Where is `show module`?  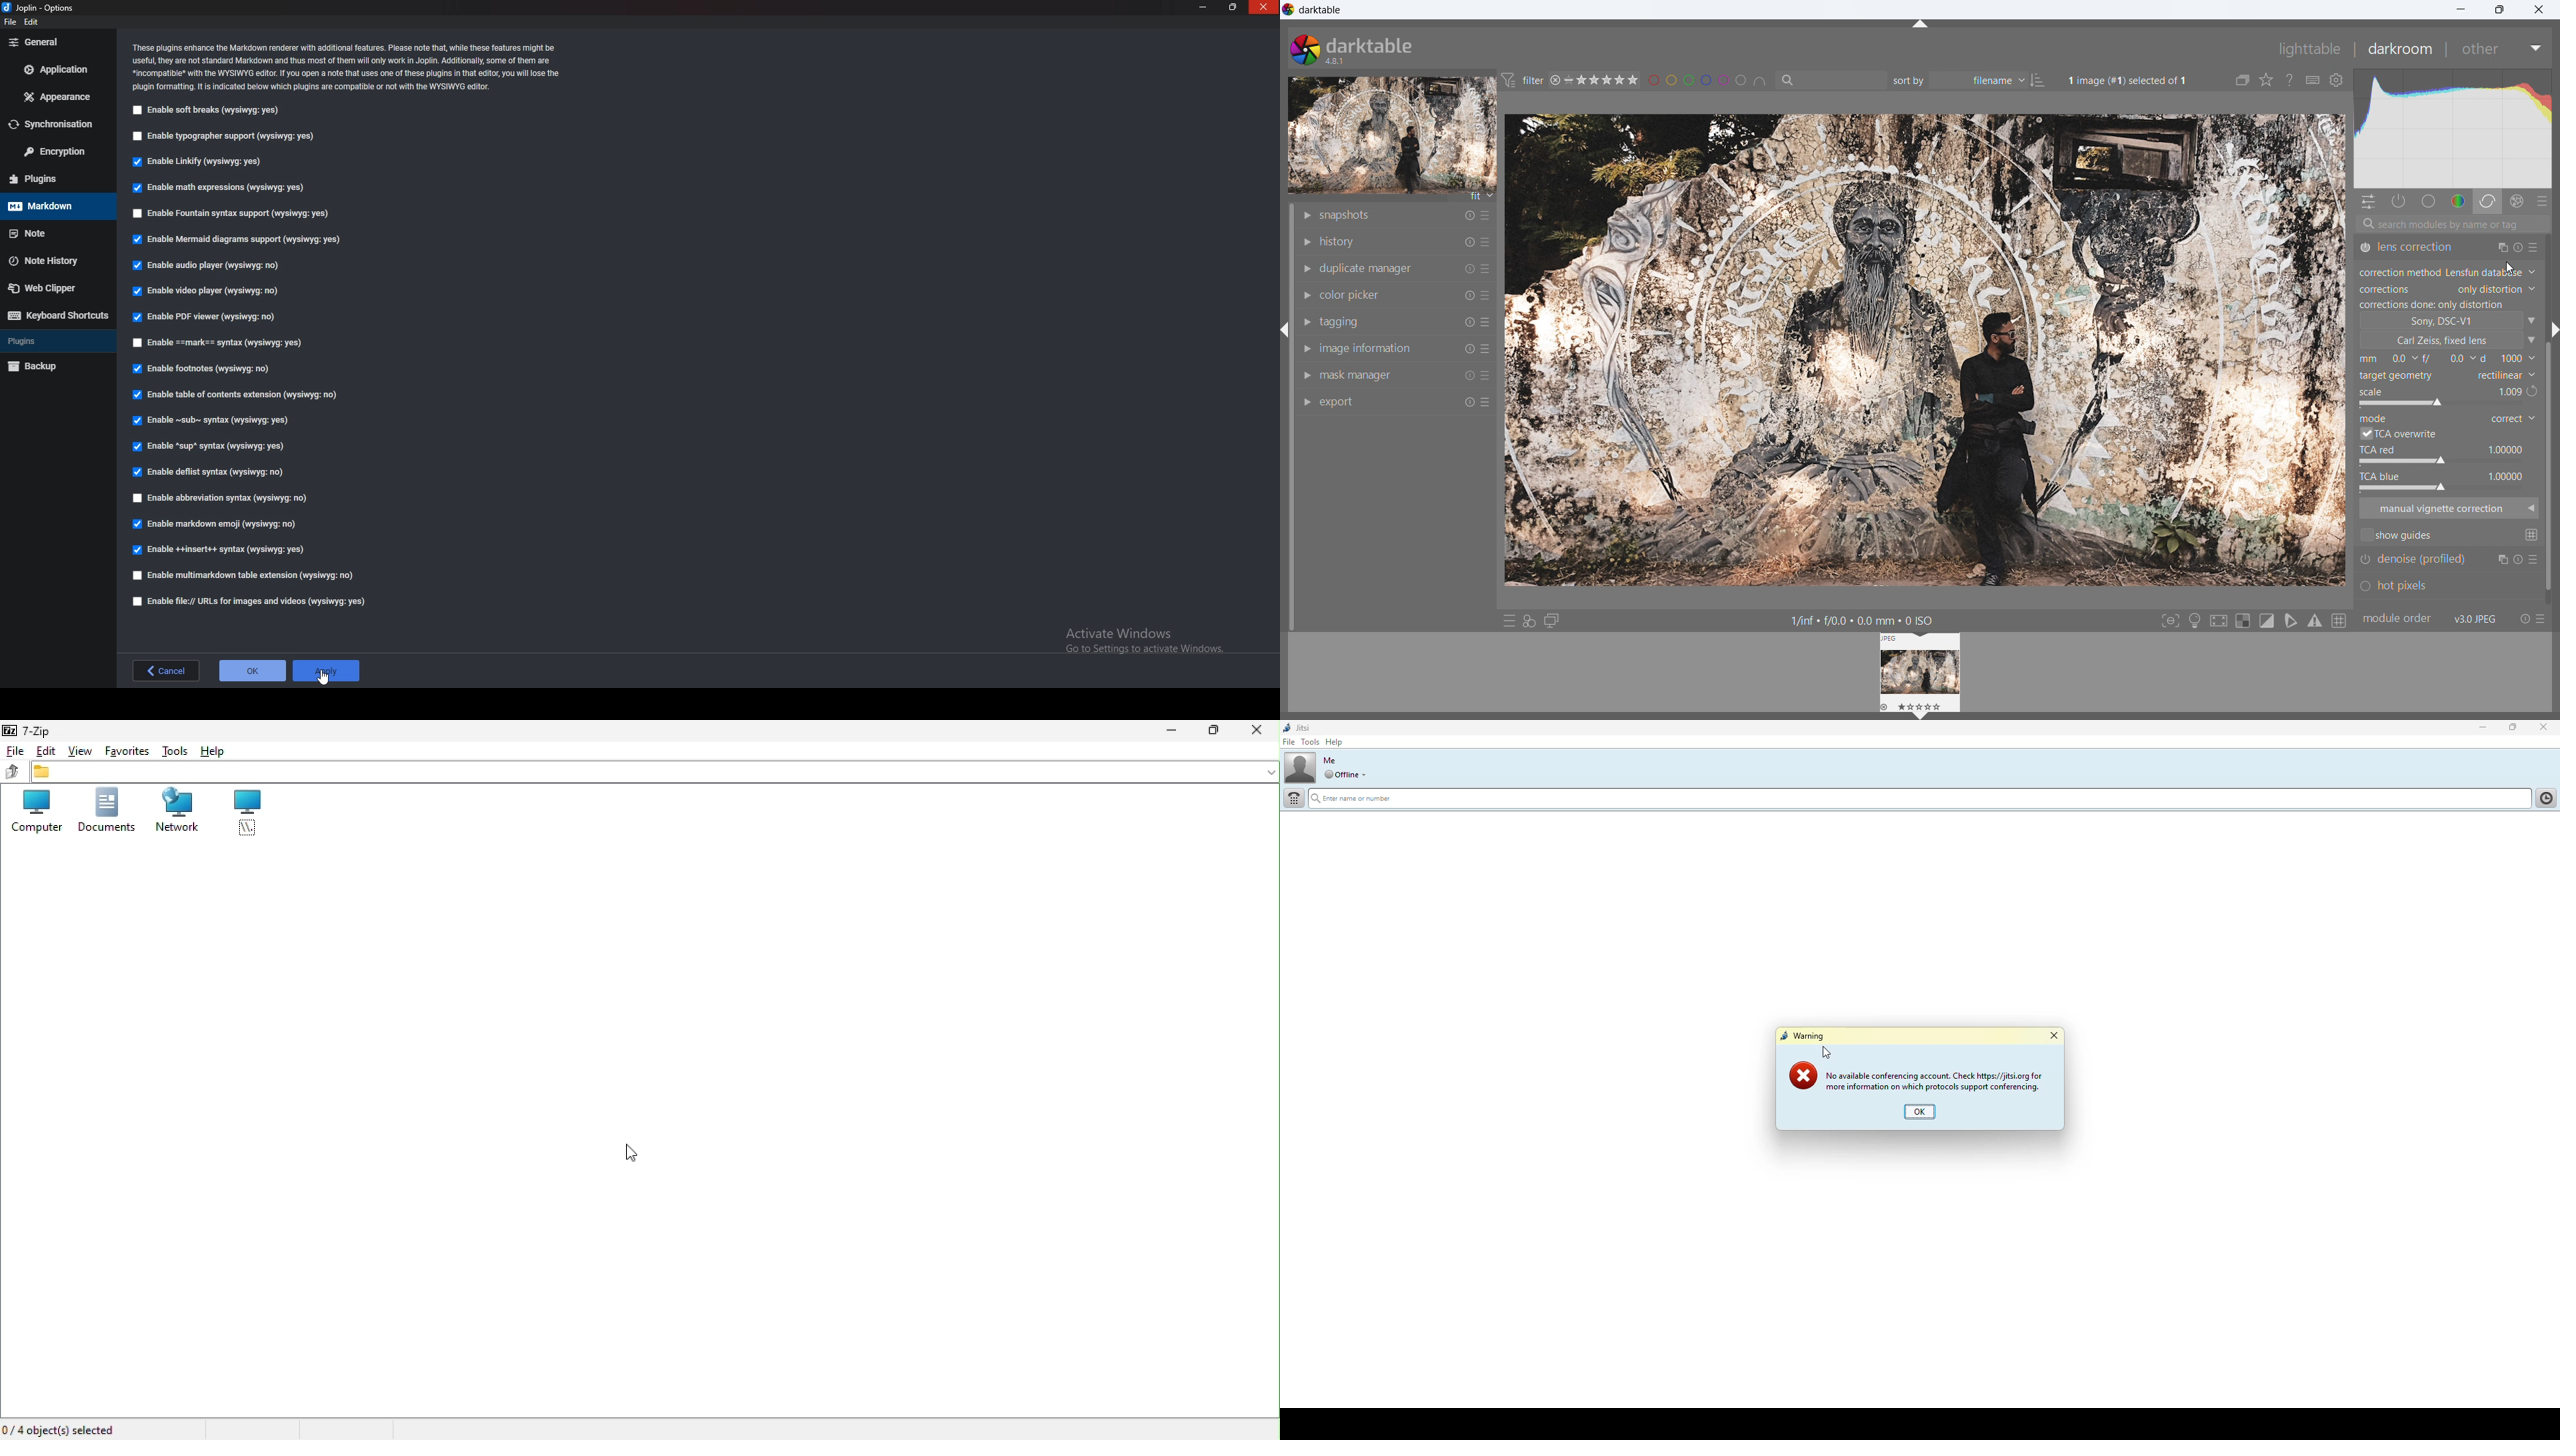
show module is located at coordinates (1307, 295).